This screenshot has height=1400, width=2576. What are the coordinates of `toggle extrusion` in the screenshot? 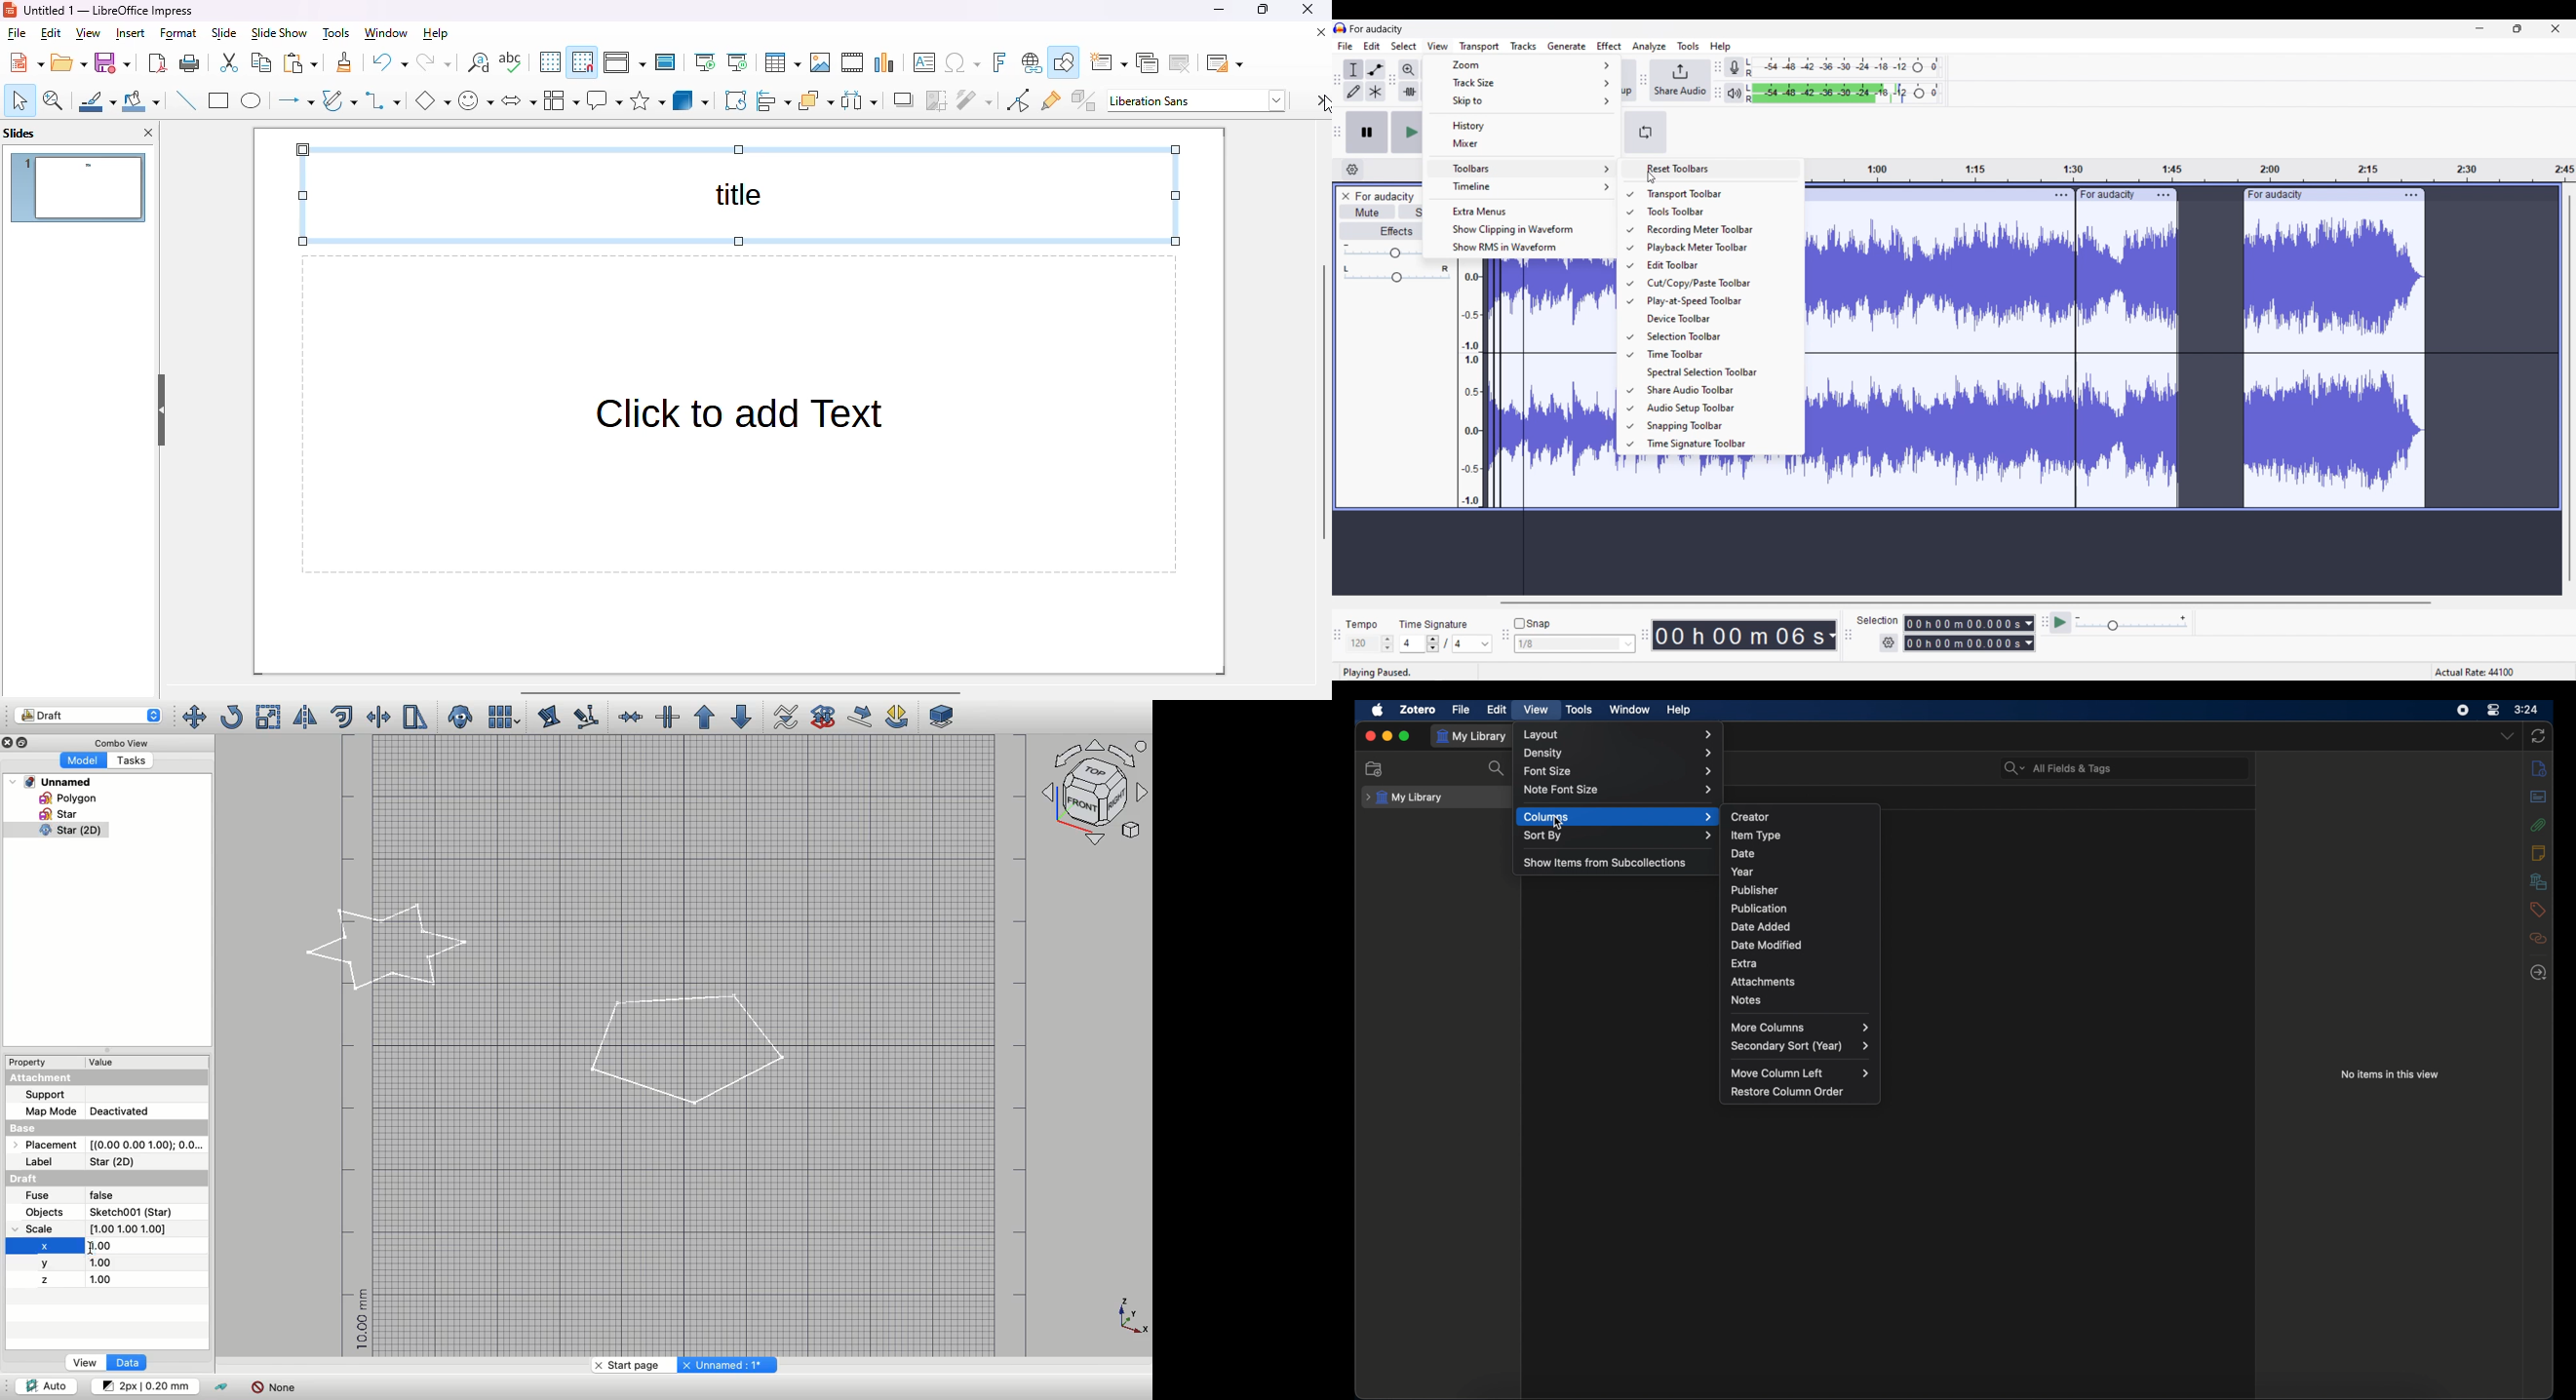 It's located at (1084, 99).